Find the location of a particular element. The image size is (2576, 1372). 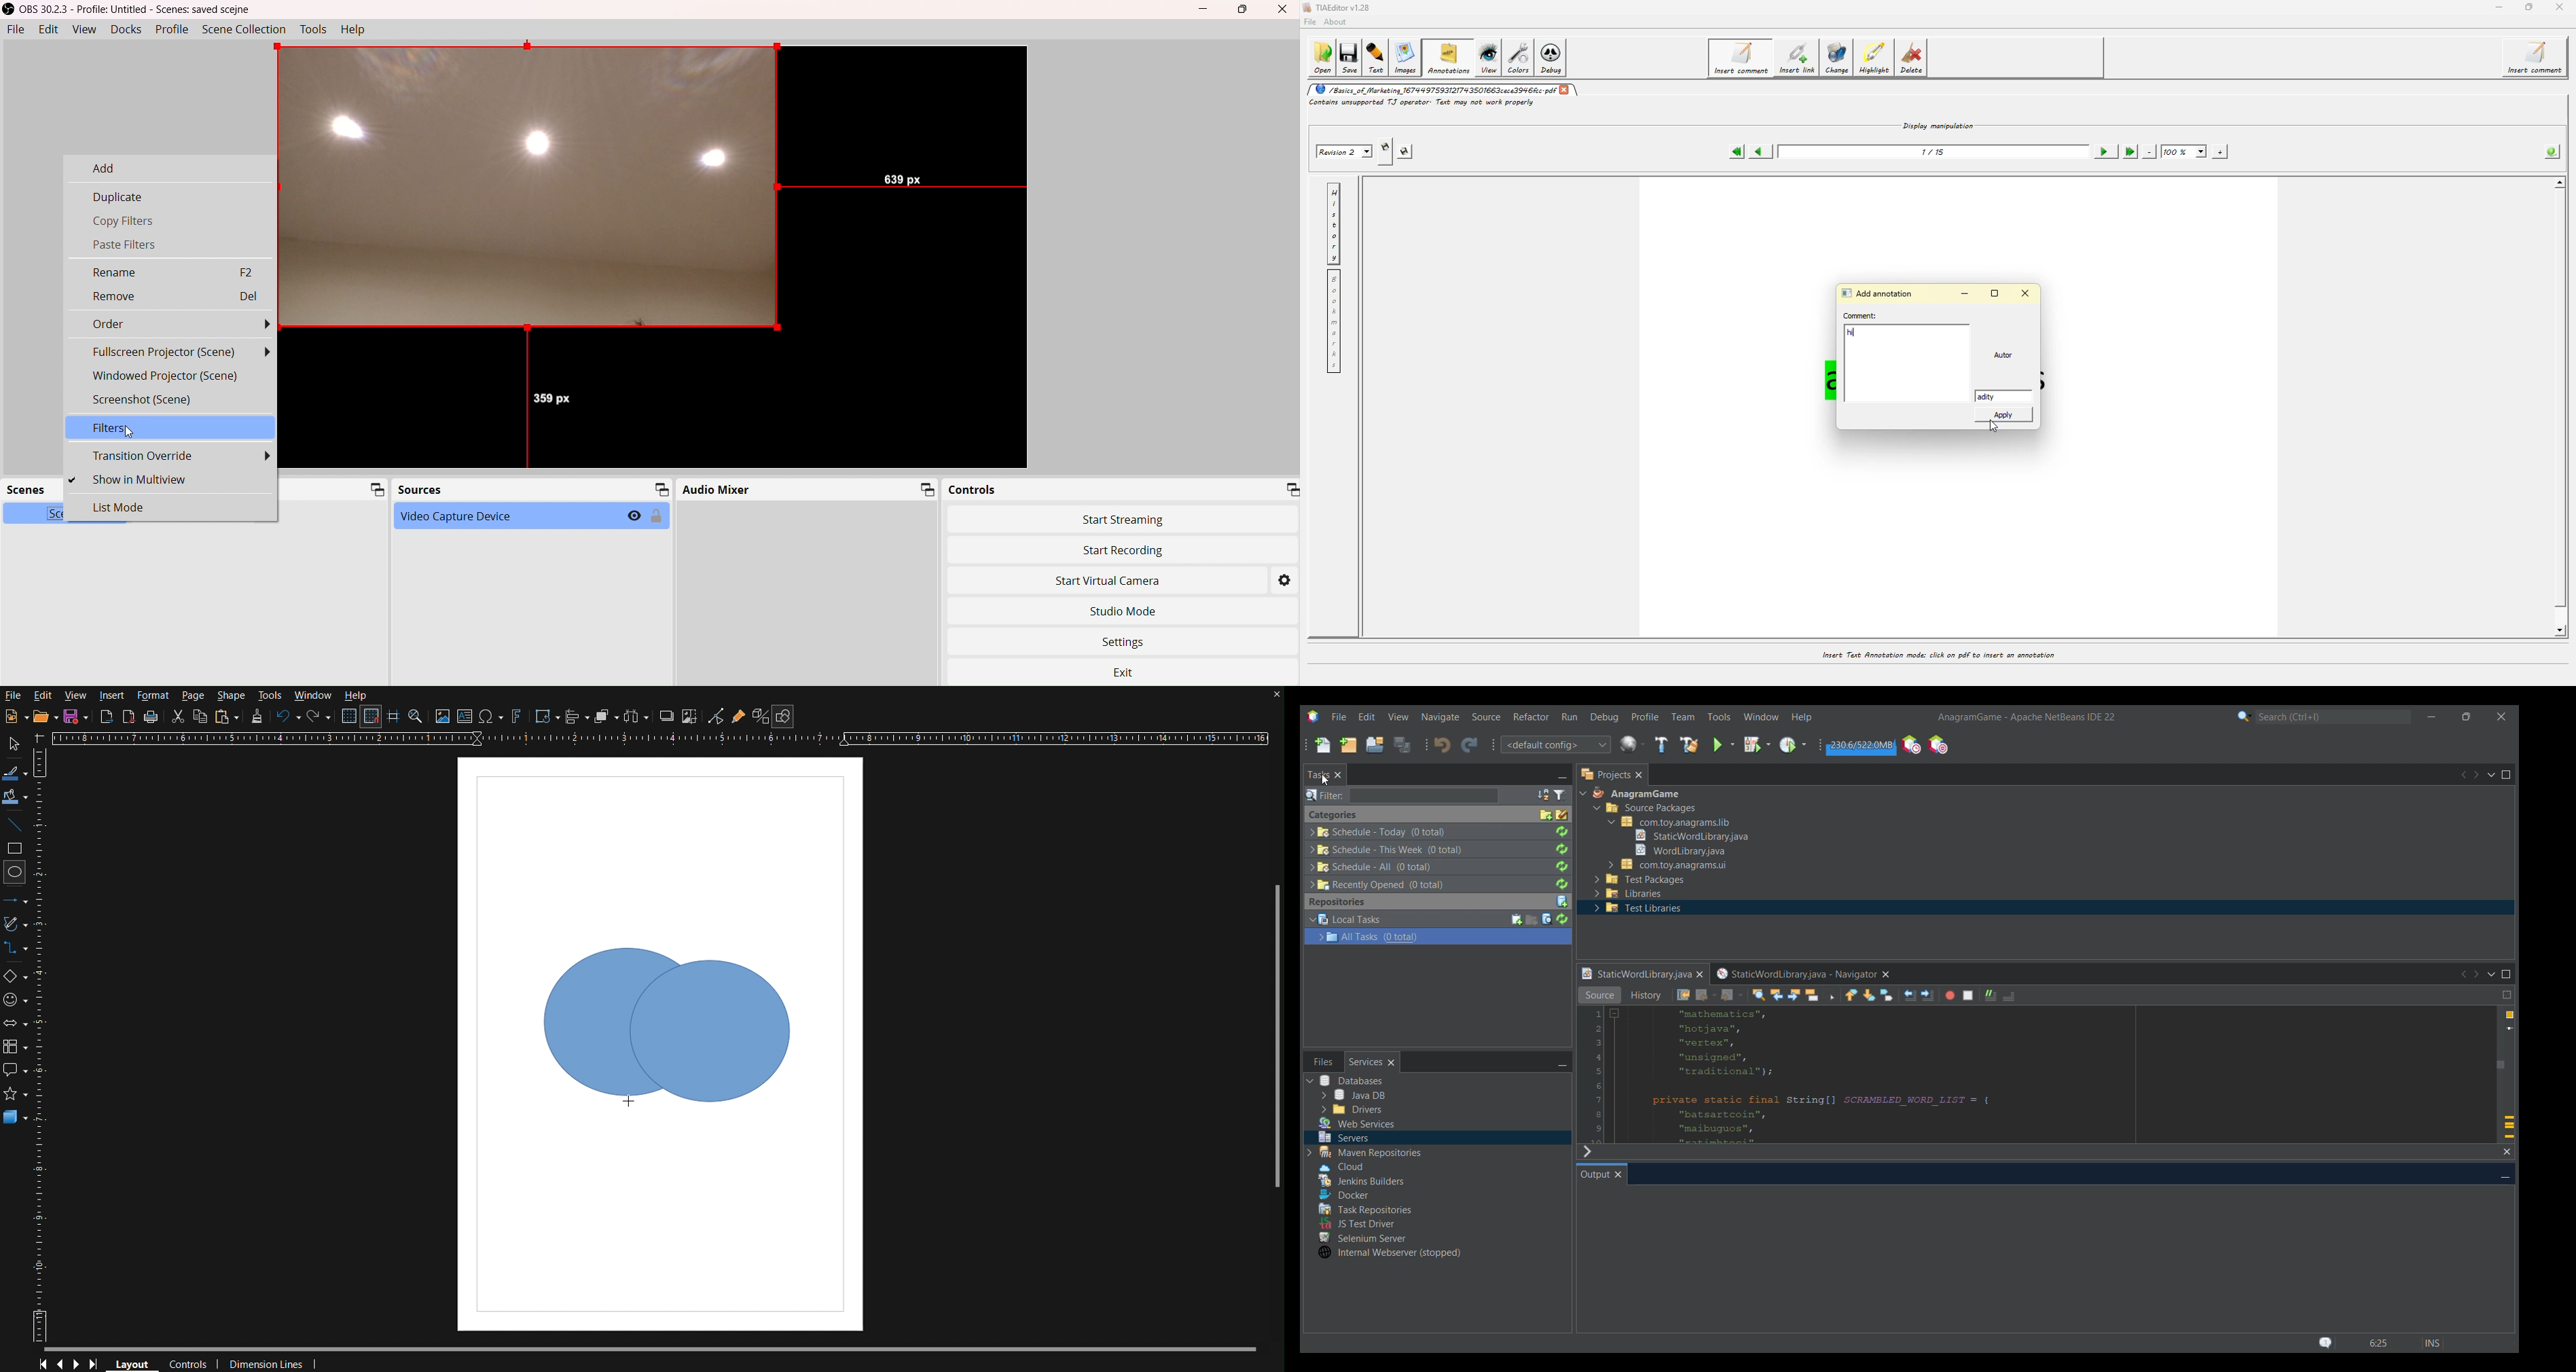

close is located at coordinates (1272, 697).